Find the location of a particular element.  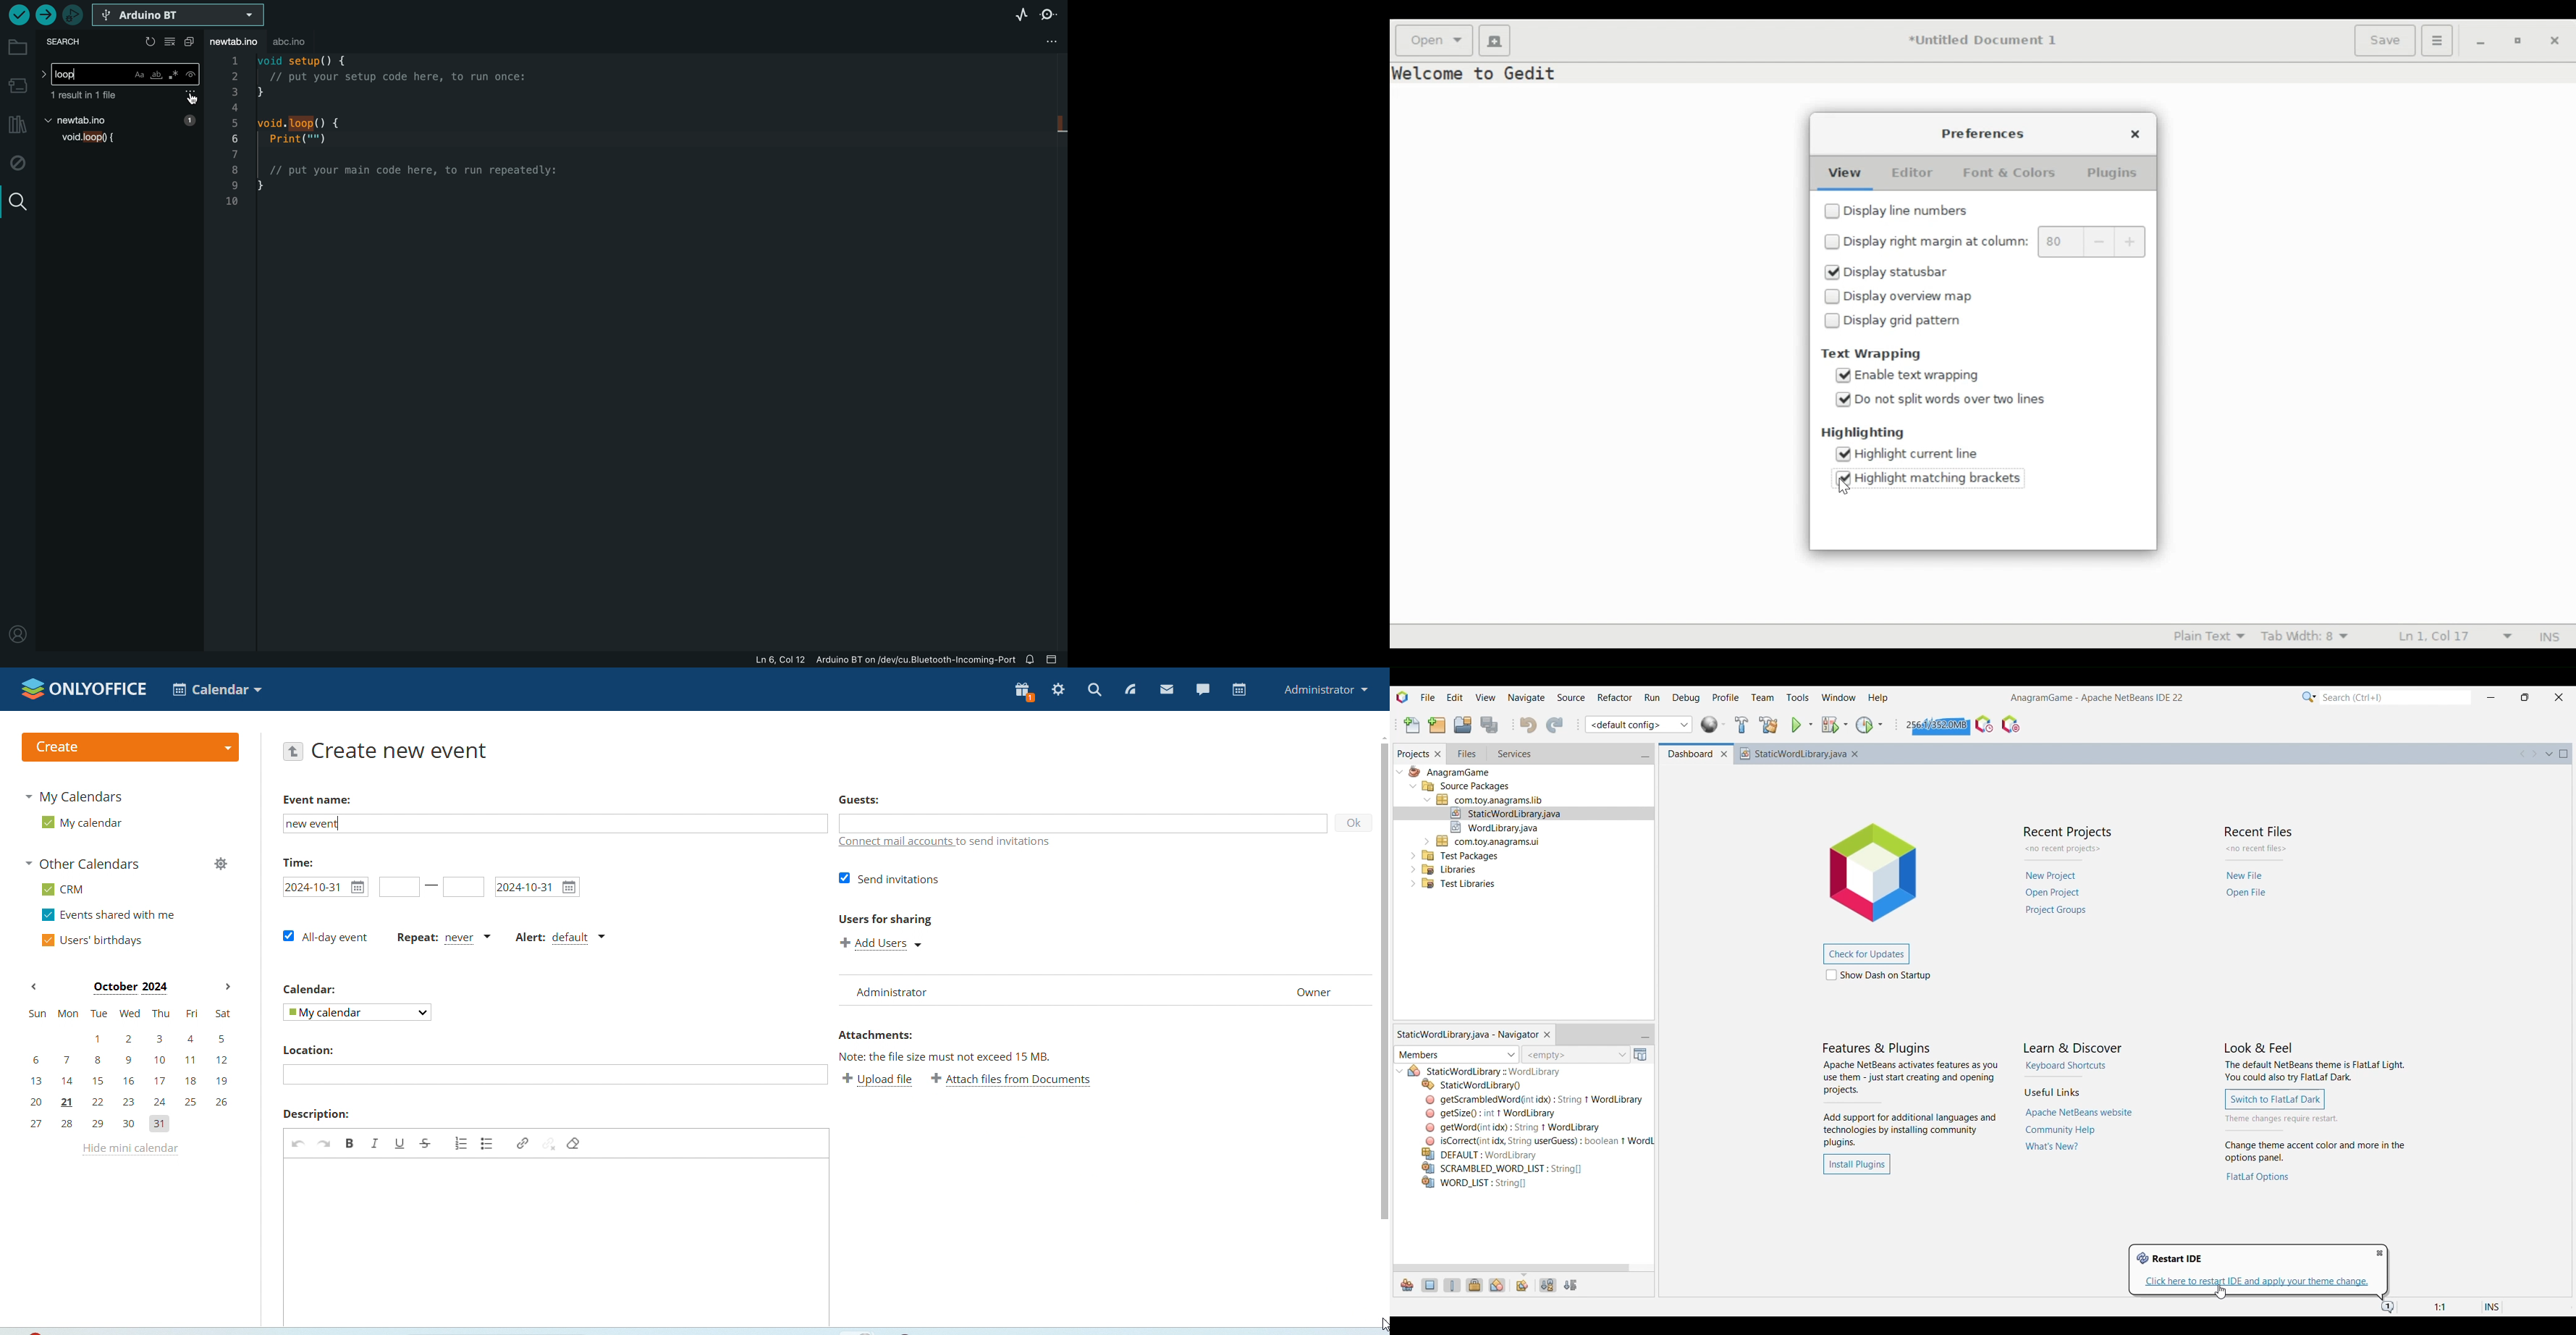

checkbox is located at coordinates (1833, 241).